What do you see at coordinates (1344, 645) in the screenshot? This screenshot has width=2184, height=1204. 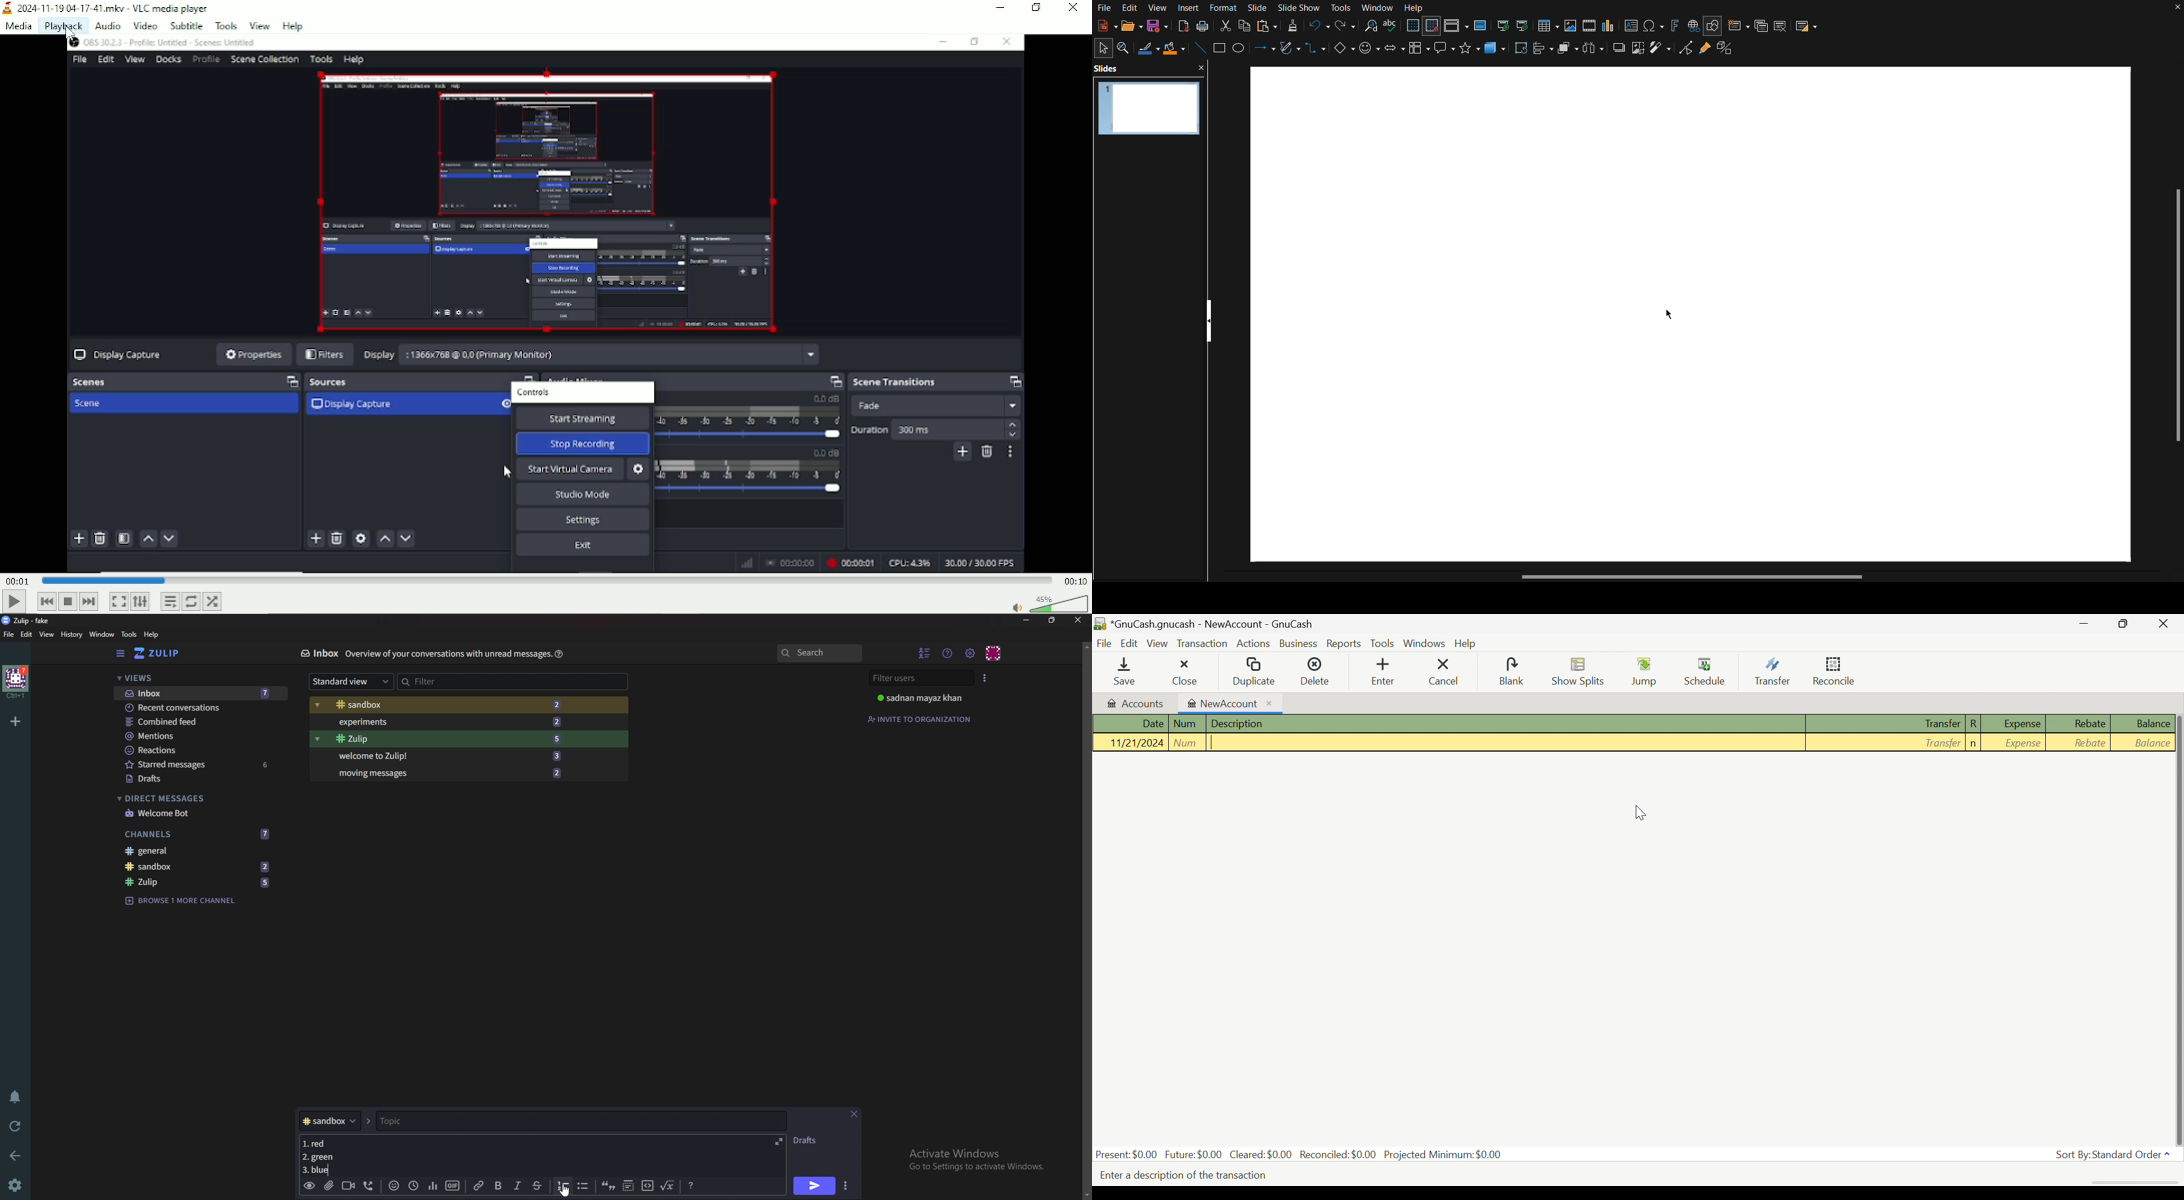 I see `Reports` at bounding box center [1344, 645].